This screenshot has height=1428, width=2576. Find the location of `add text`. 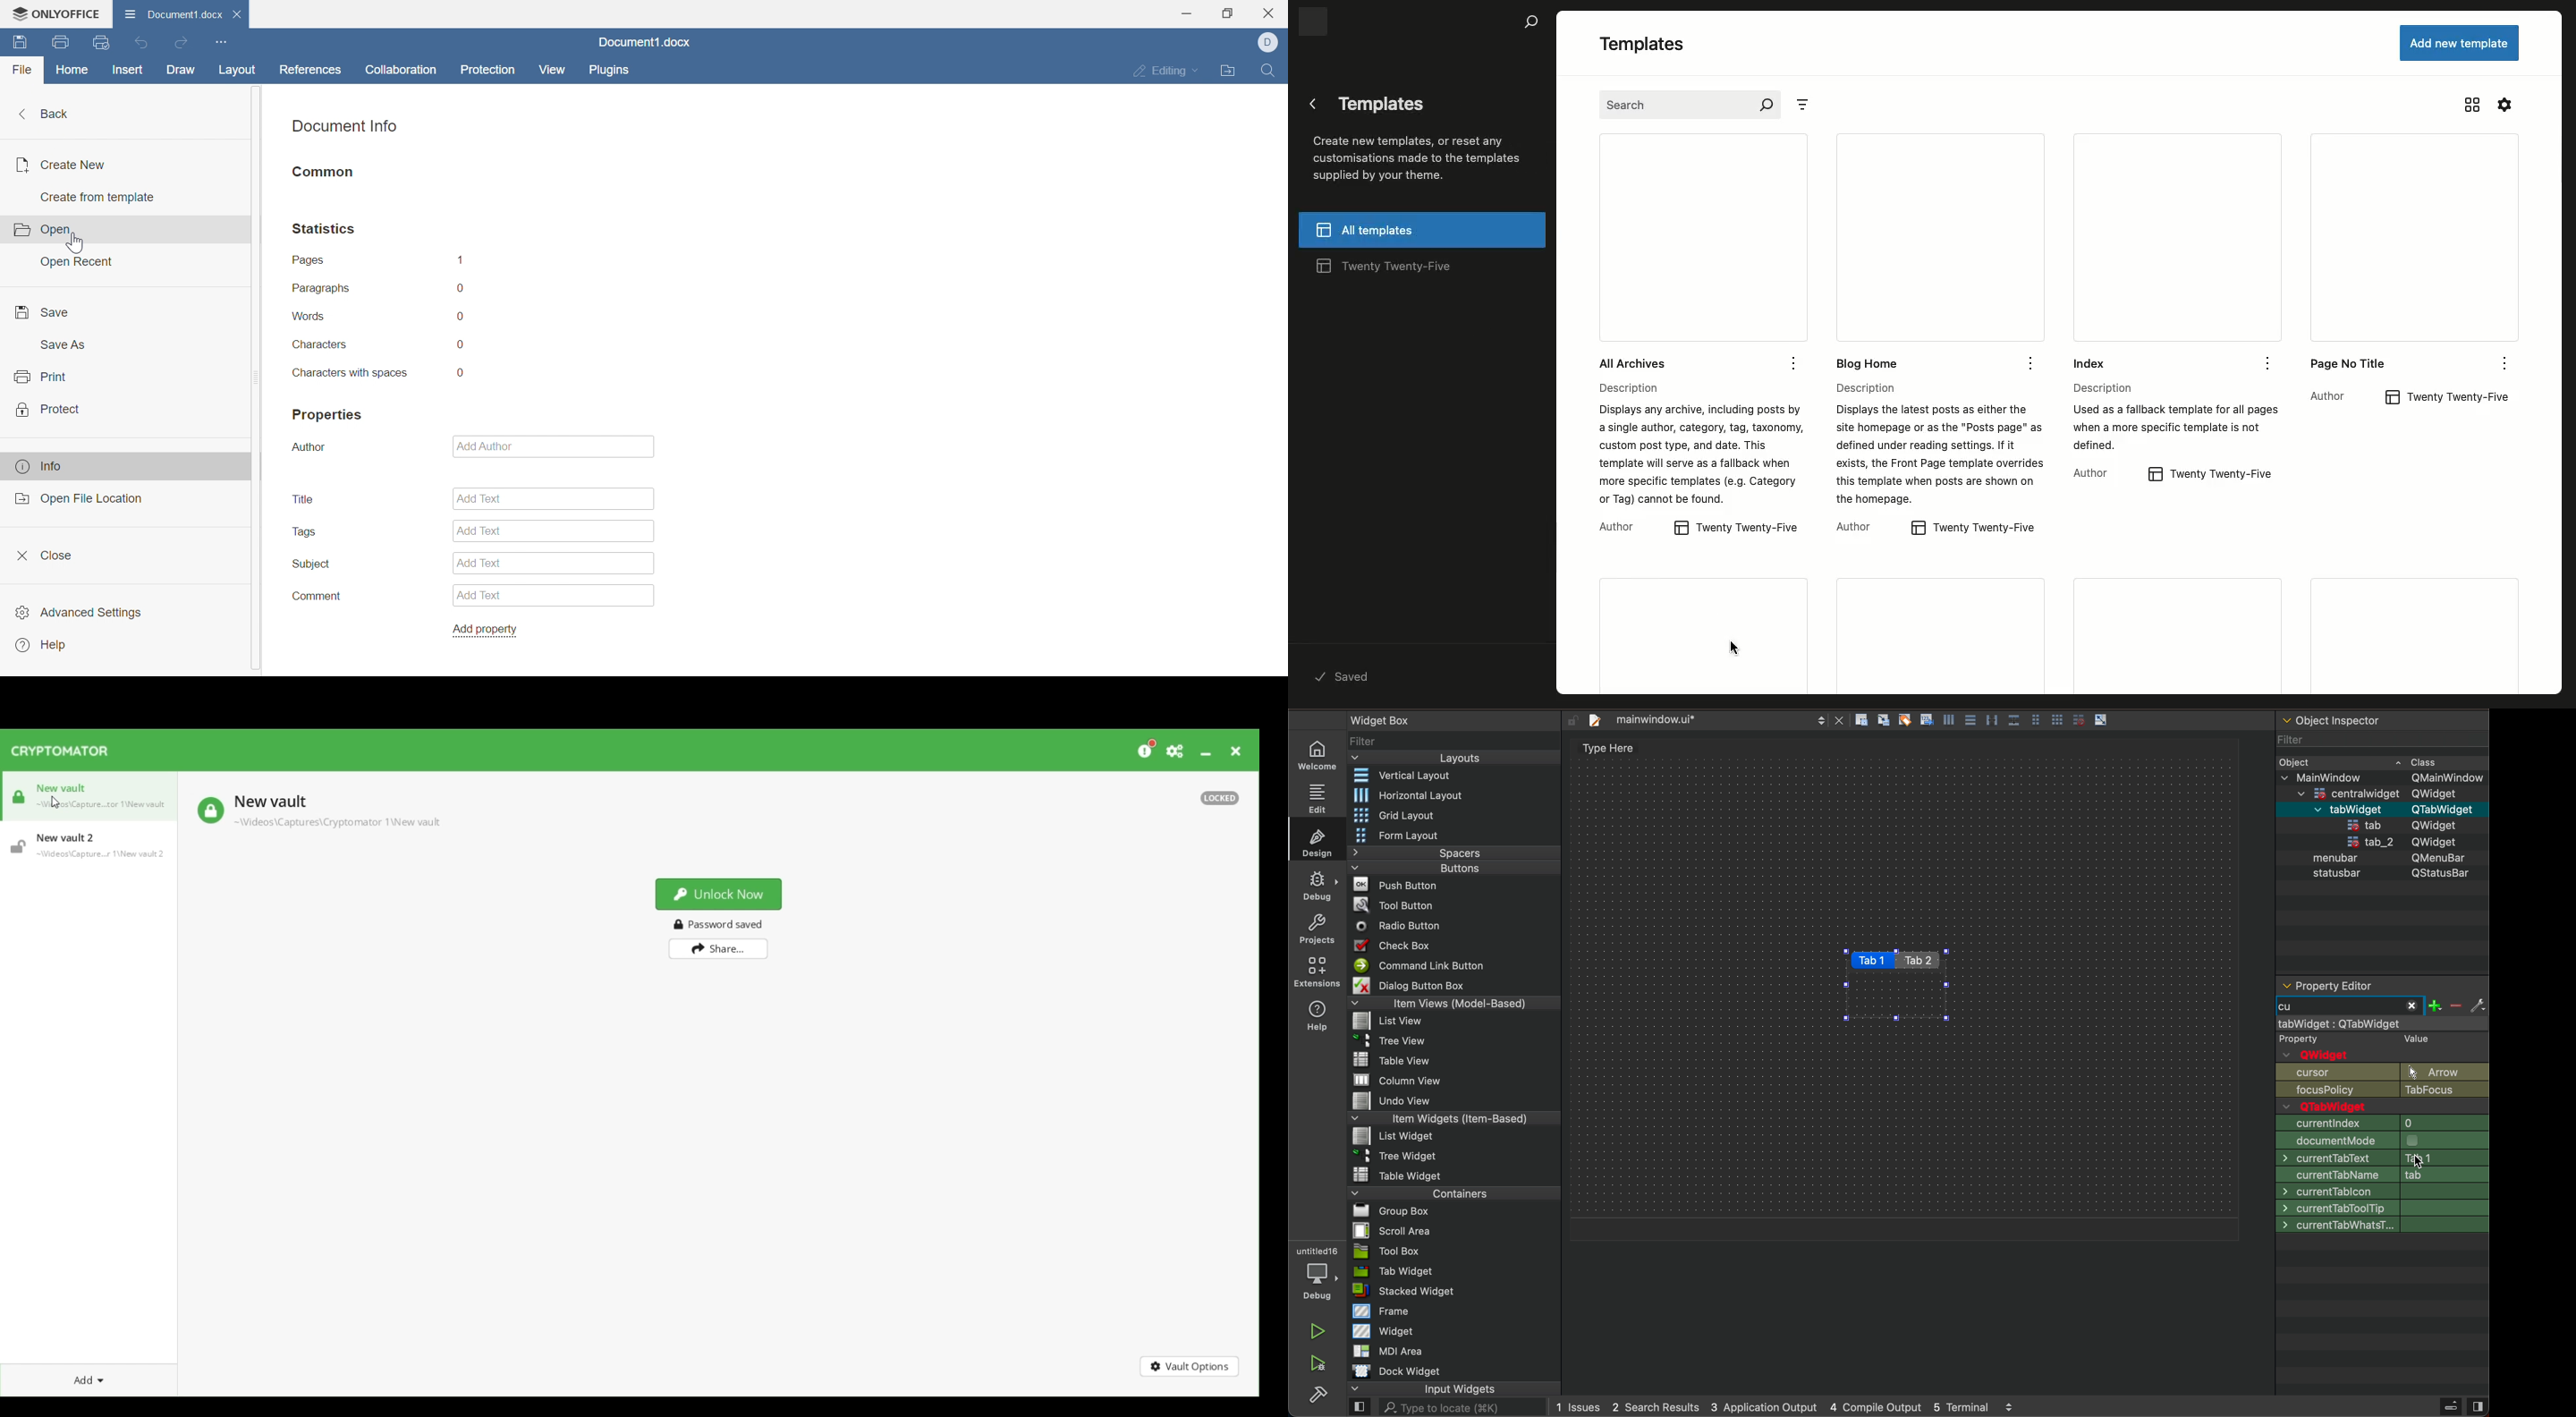

add text is located at coordinates (479, 564).